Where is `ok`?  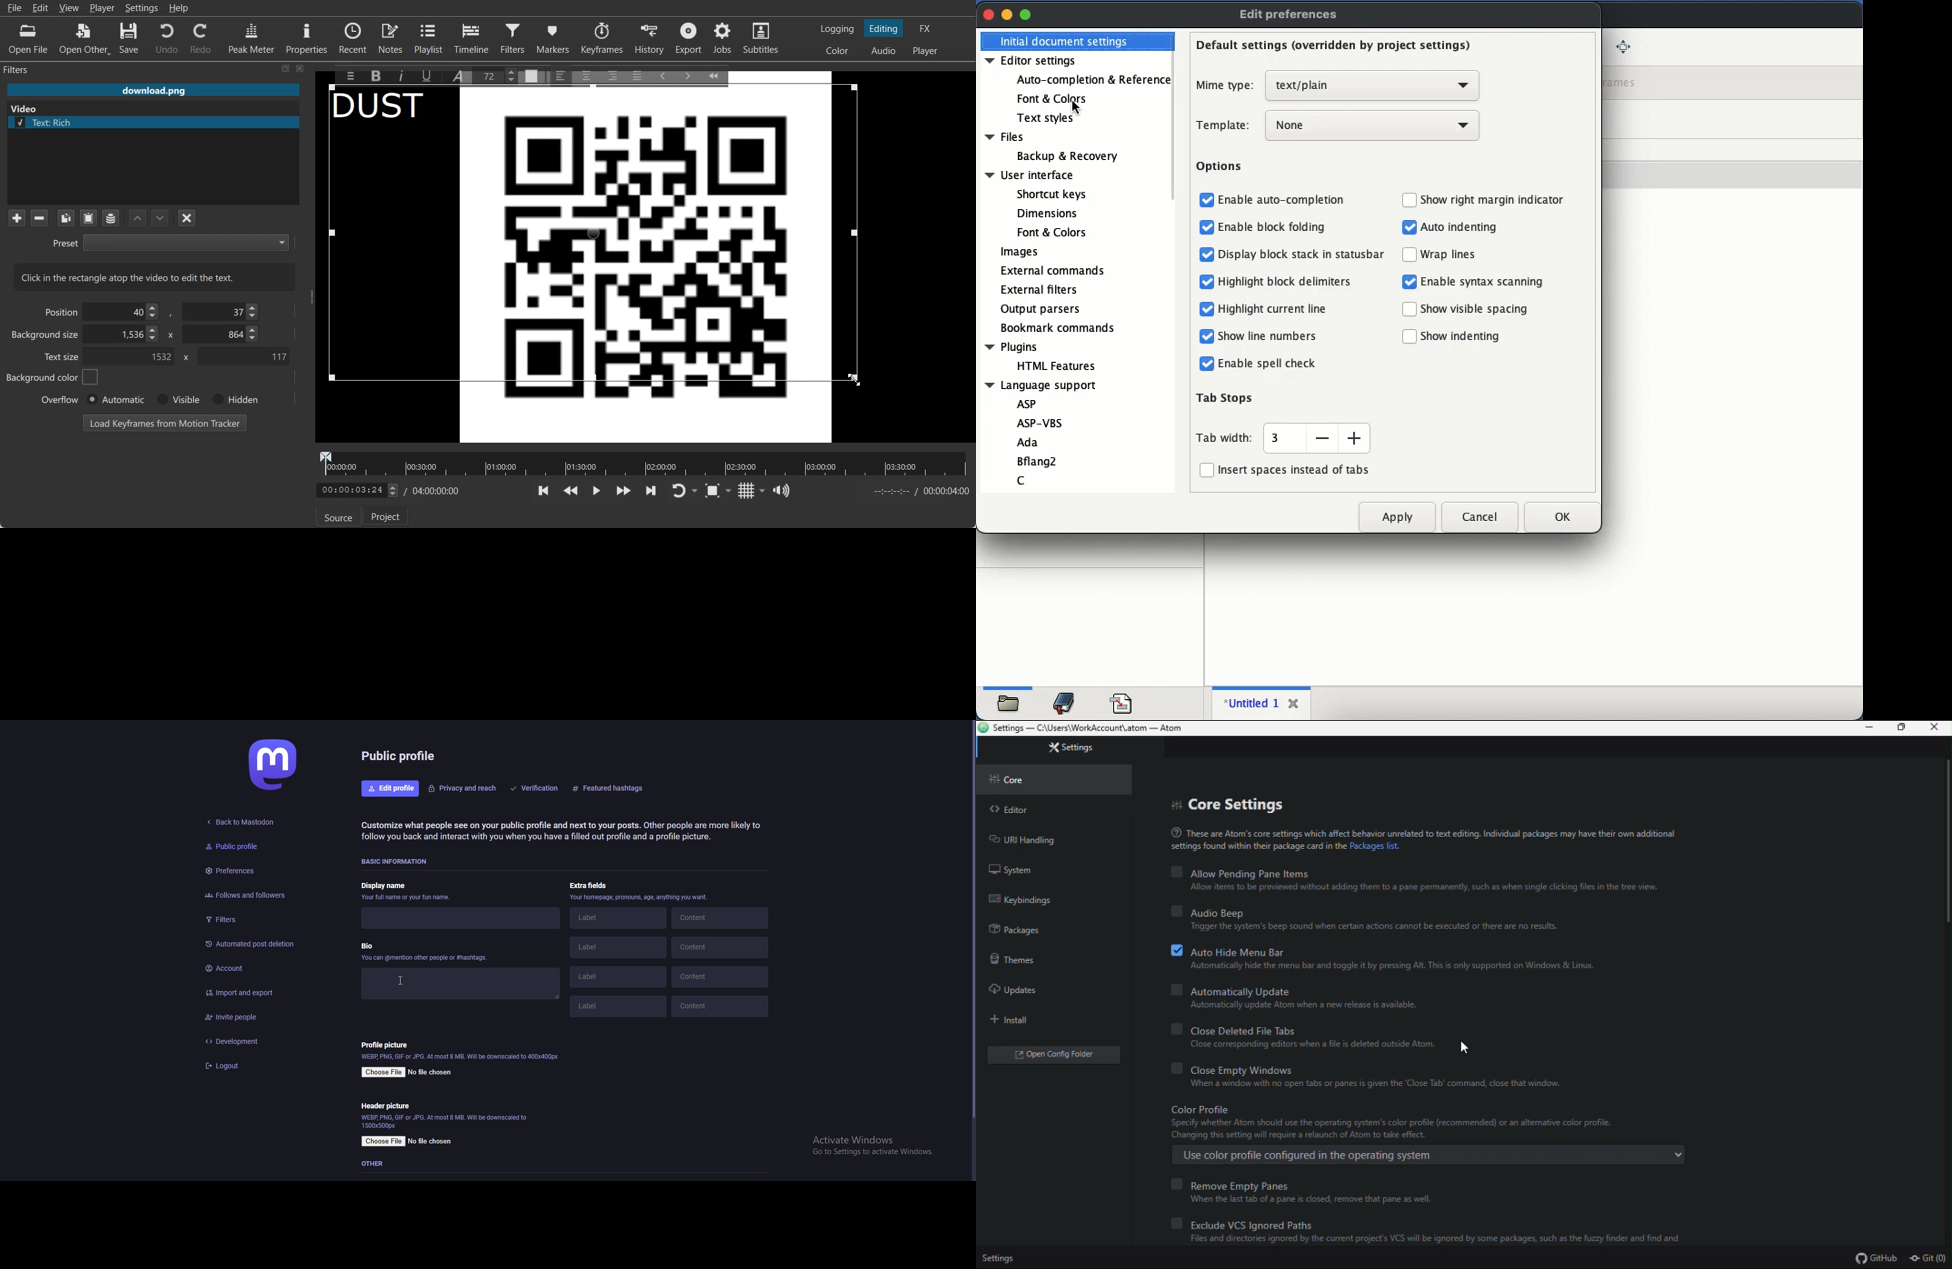
ok is located at coordinates (1555, 515).